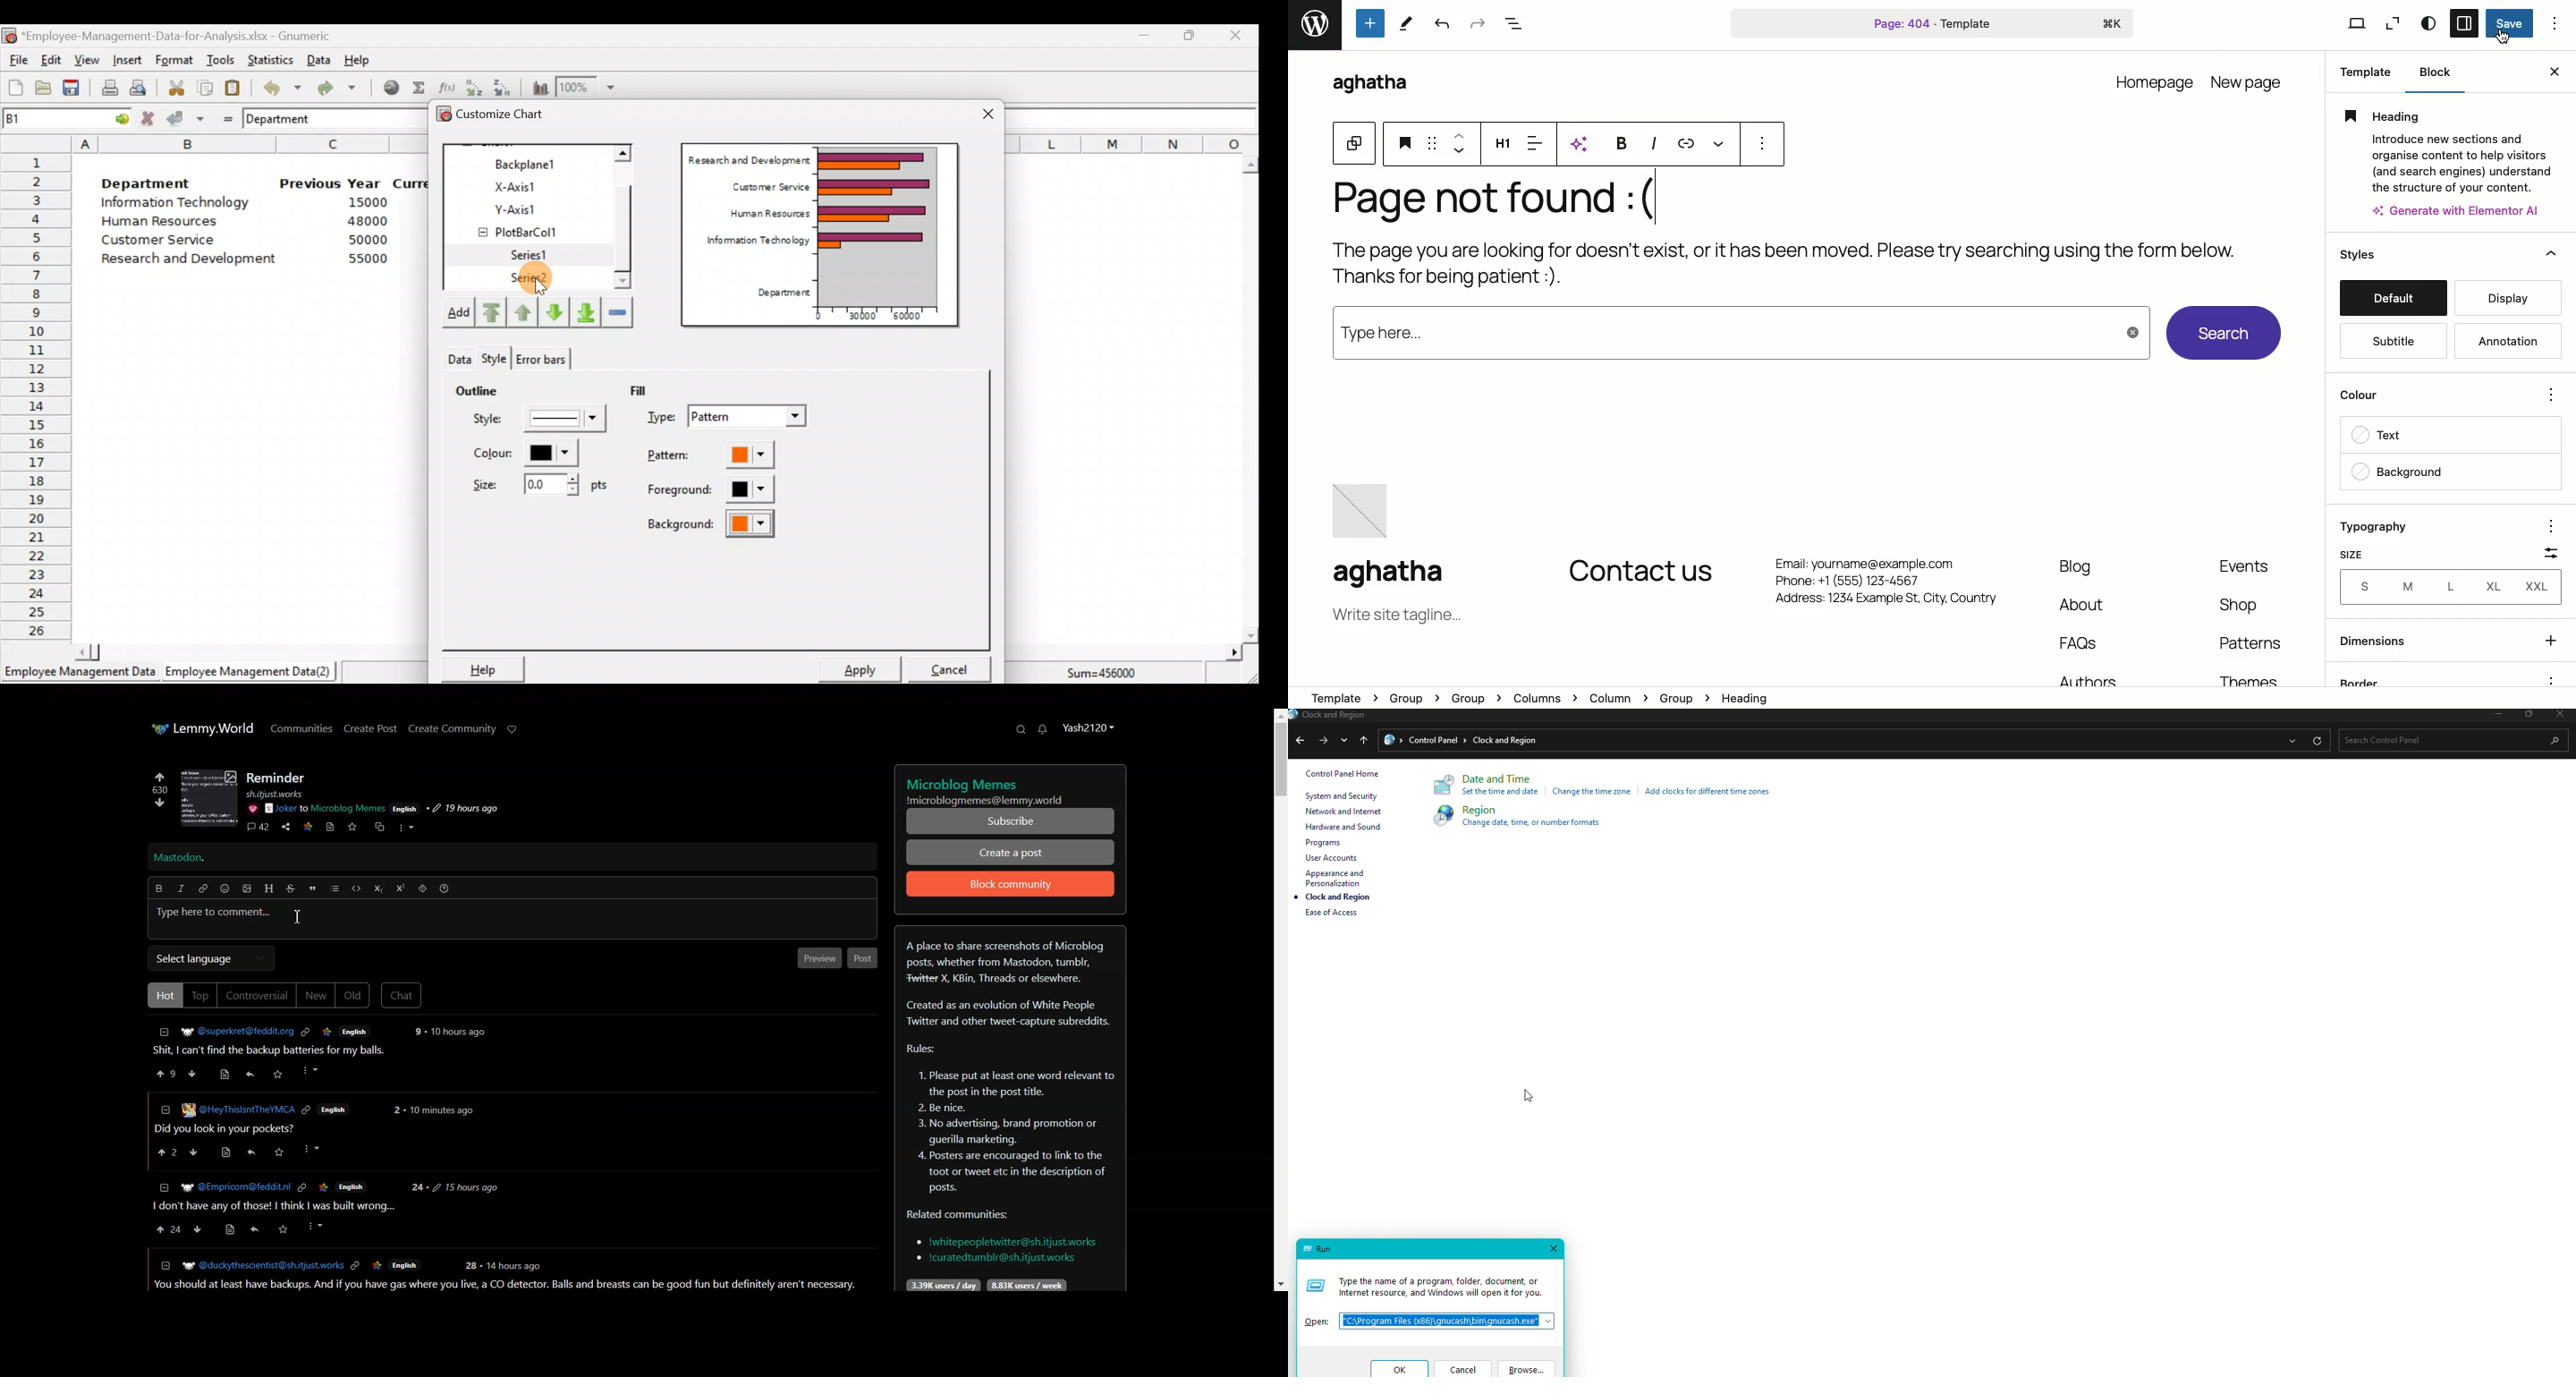 This screenshot has height=1400, width=2576. Describe the element at coordinates (287, 118) in the screenshot. I see `Department` at that location.